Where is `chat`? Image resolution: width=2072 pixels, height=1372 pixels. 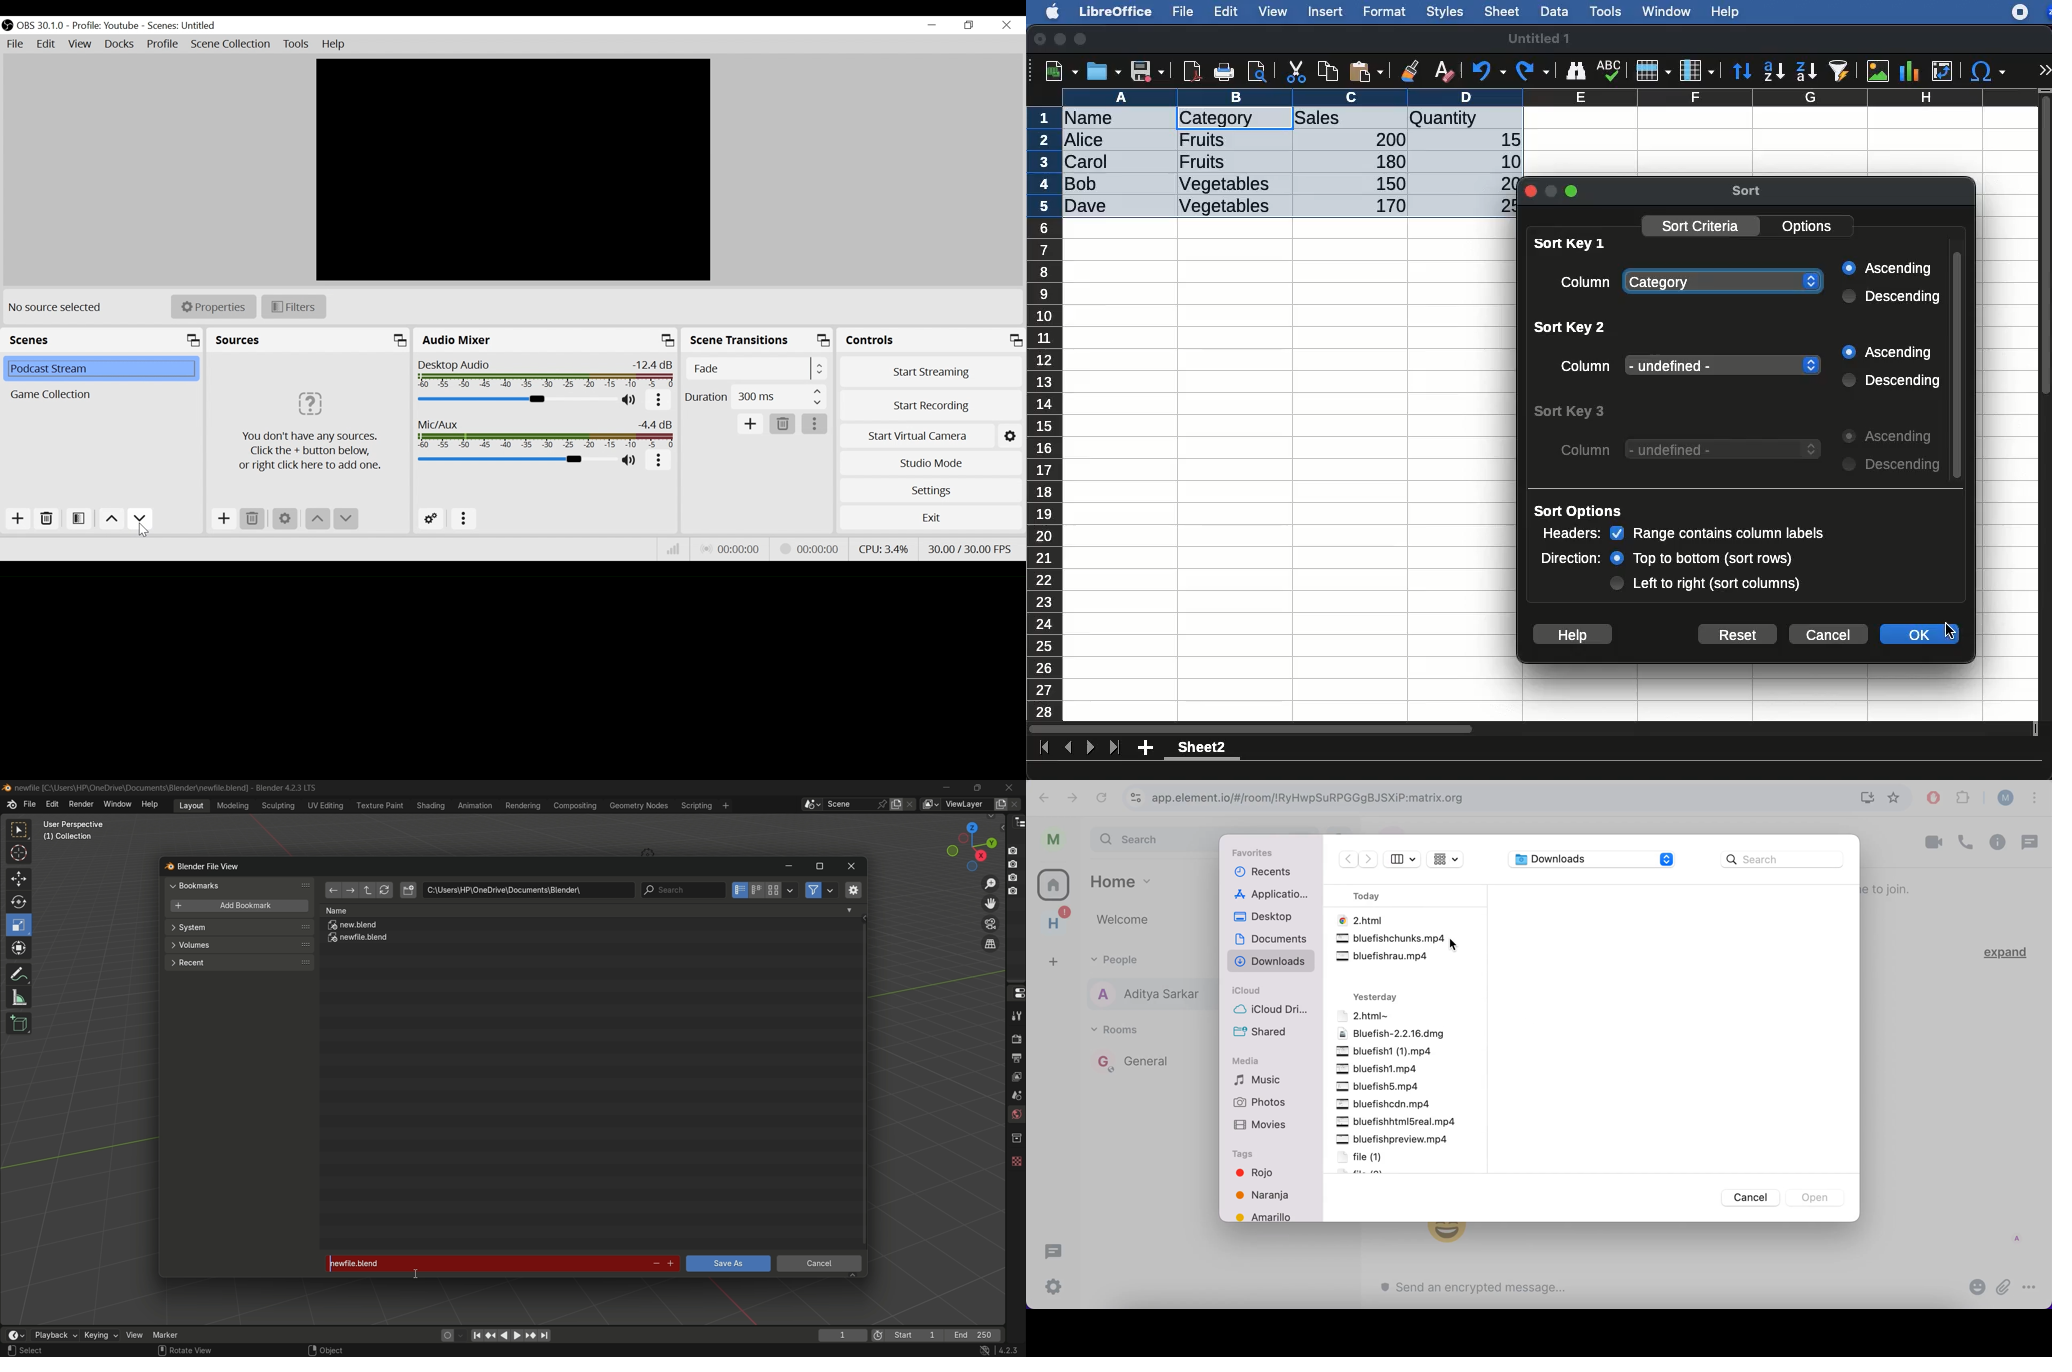 chat is located at coordinates (1056, 1253).